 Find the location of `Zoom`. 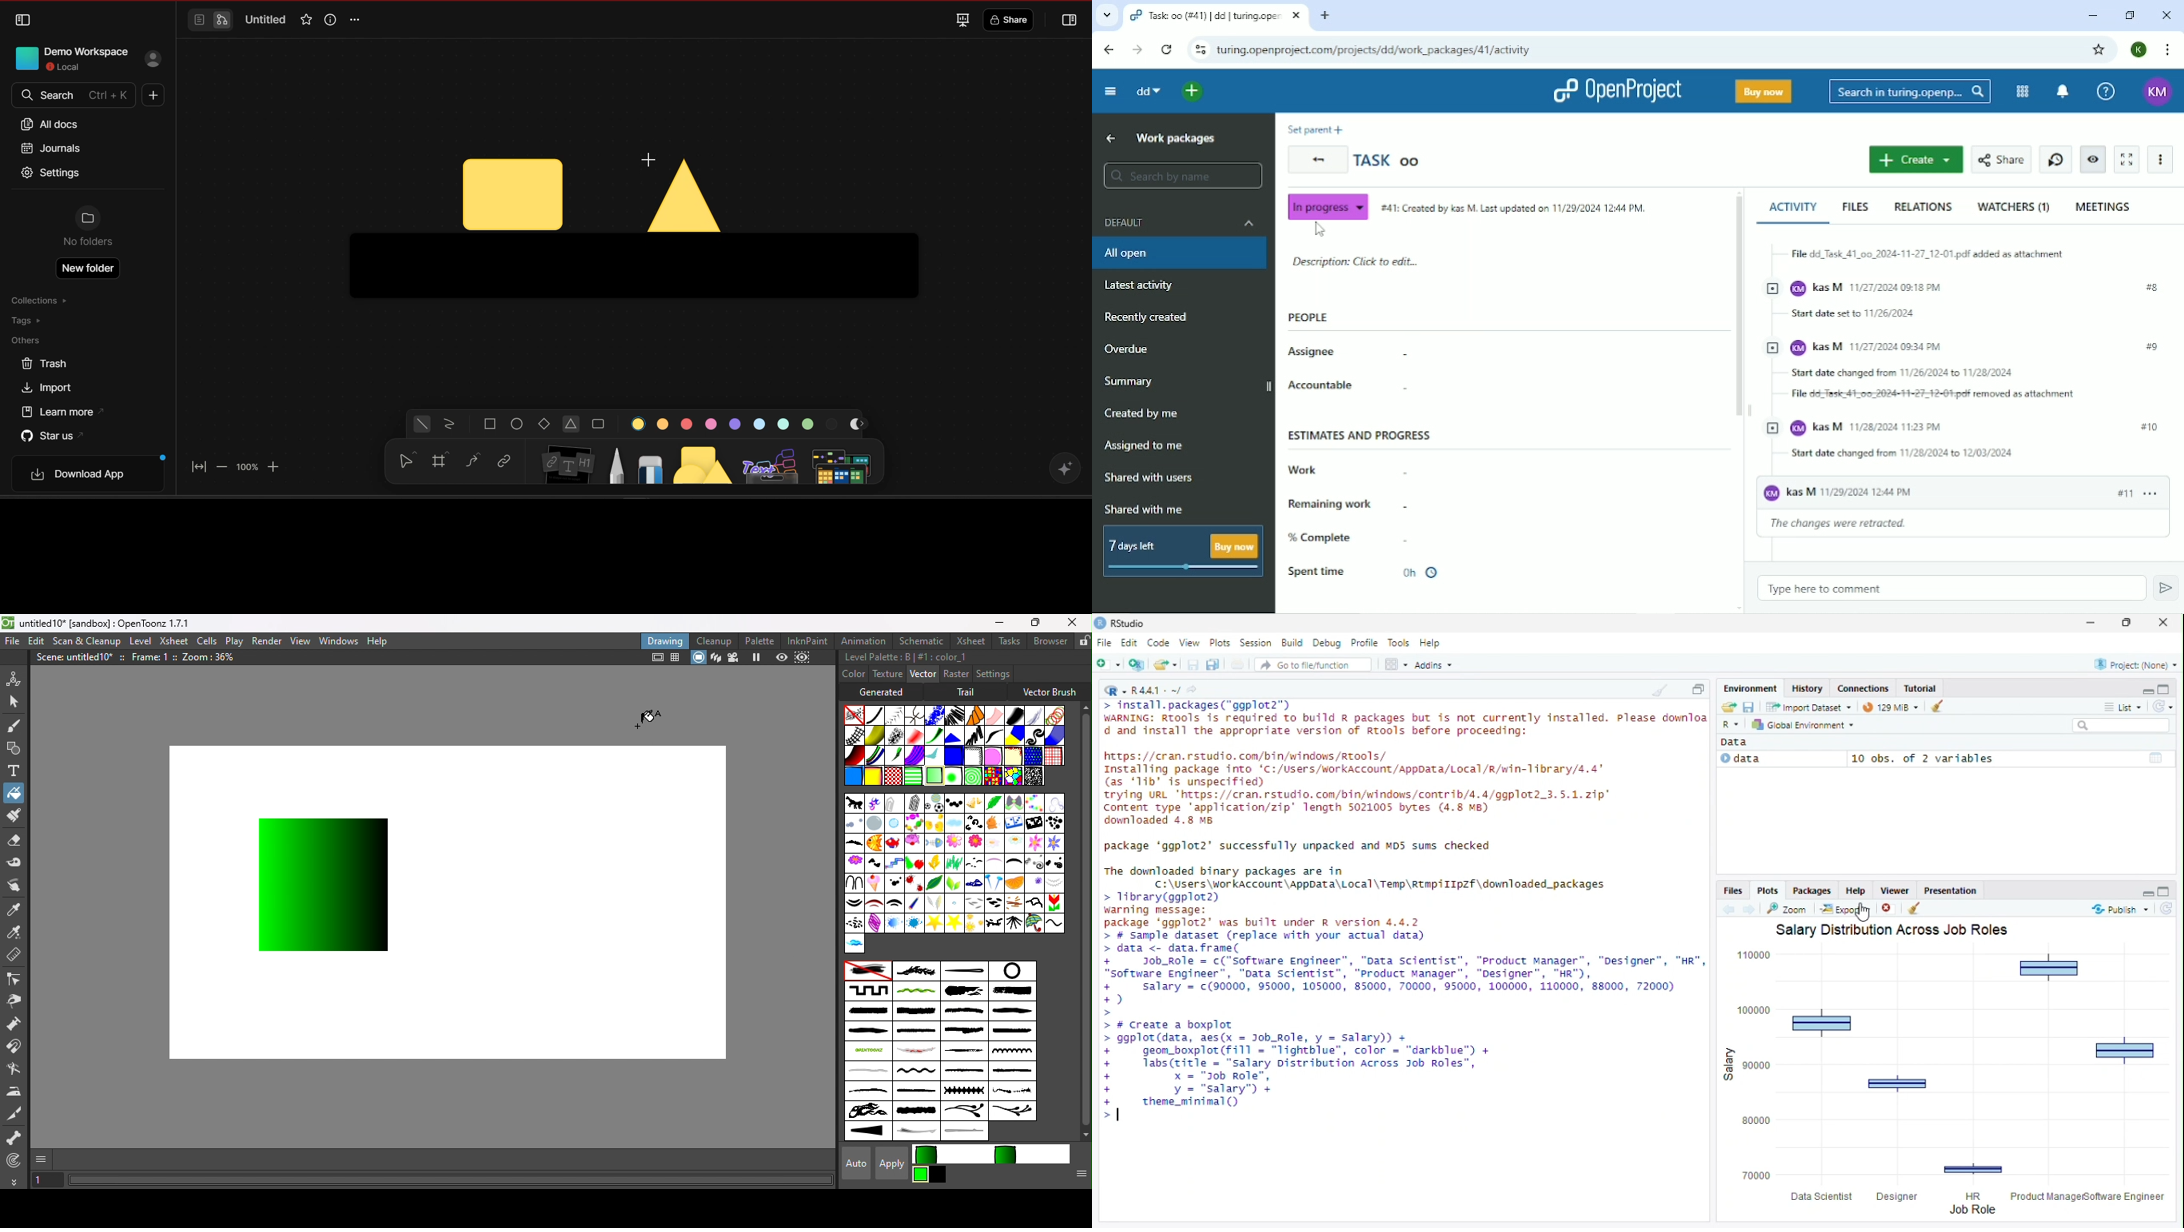

Zoom is located at coordinates (1789, 908).